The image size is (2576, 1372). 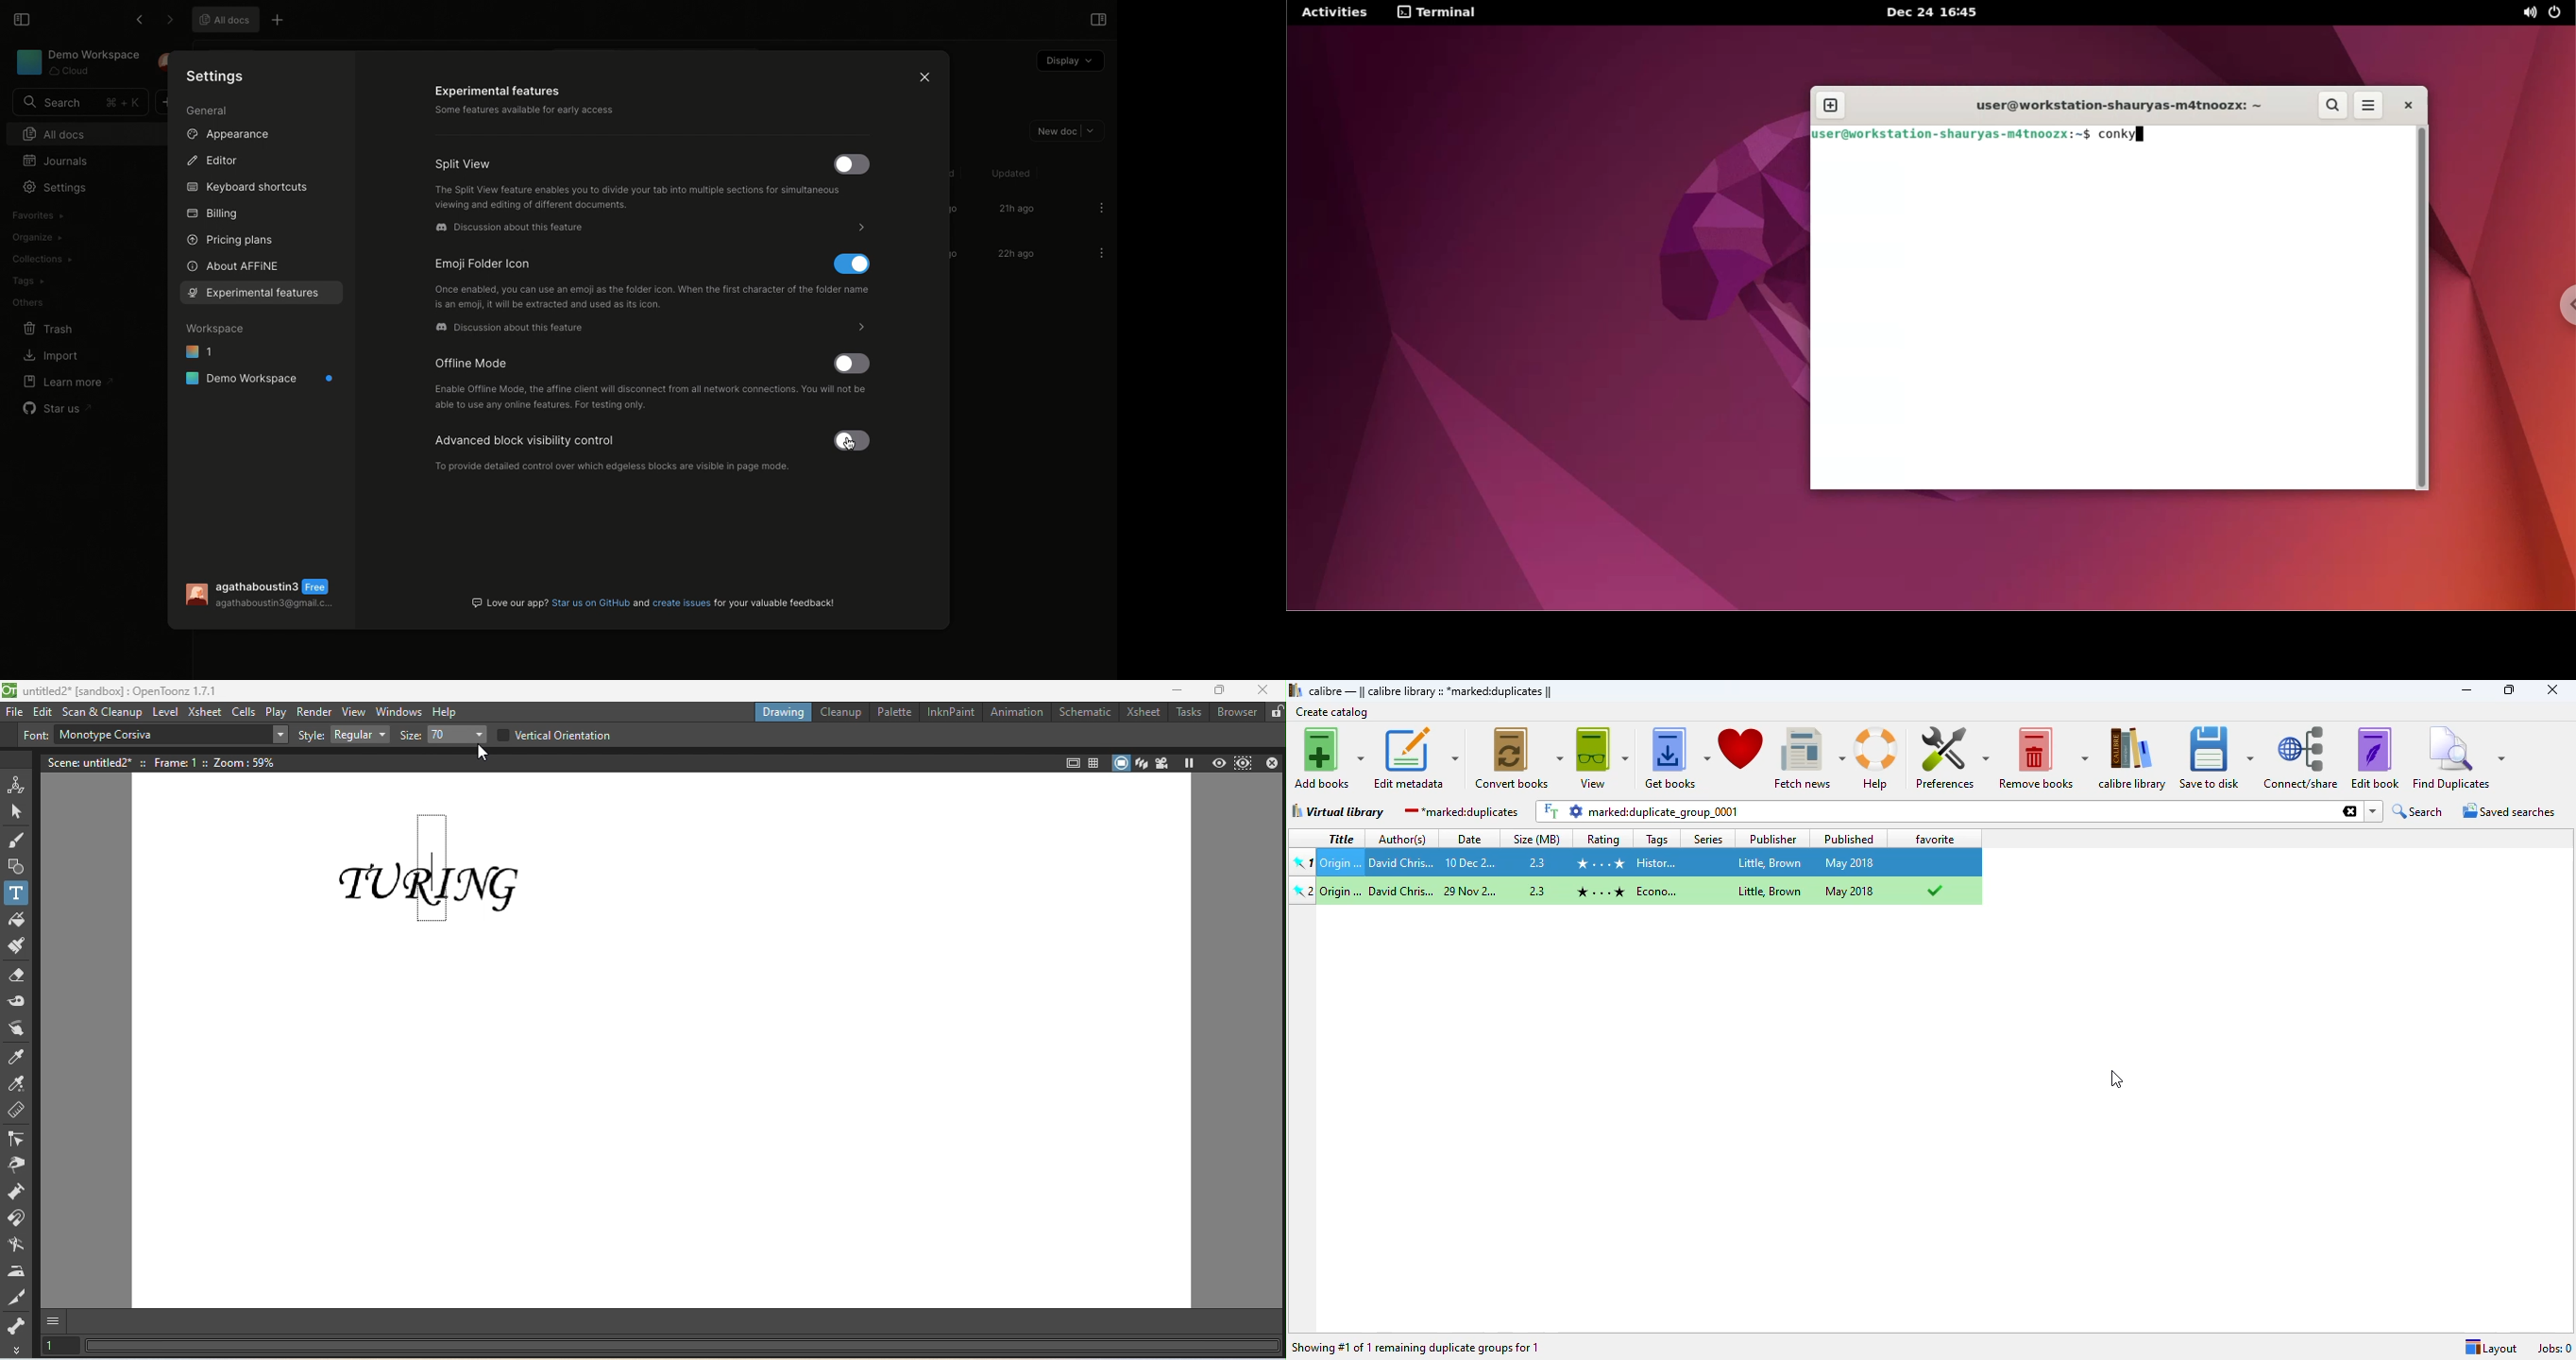 What do you see at coordinates (1299, 862) in the screenshot?
I see `pinned book 1` at bounding box center [1299, 862].